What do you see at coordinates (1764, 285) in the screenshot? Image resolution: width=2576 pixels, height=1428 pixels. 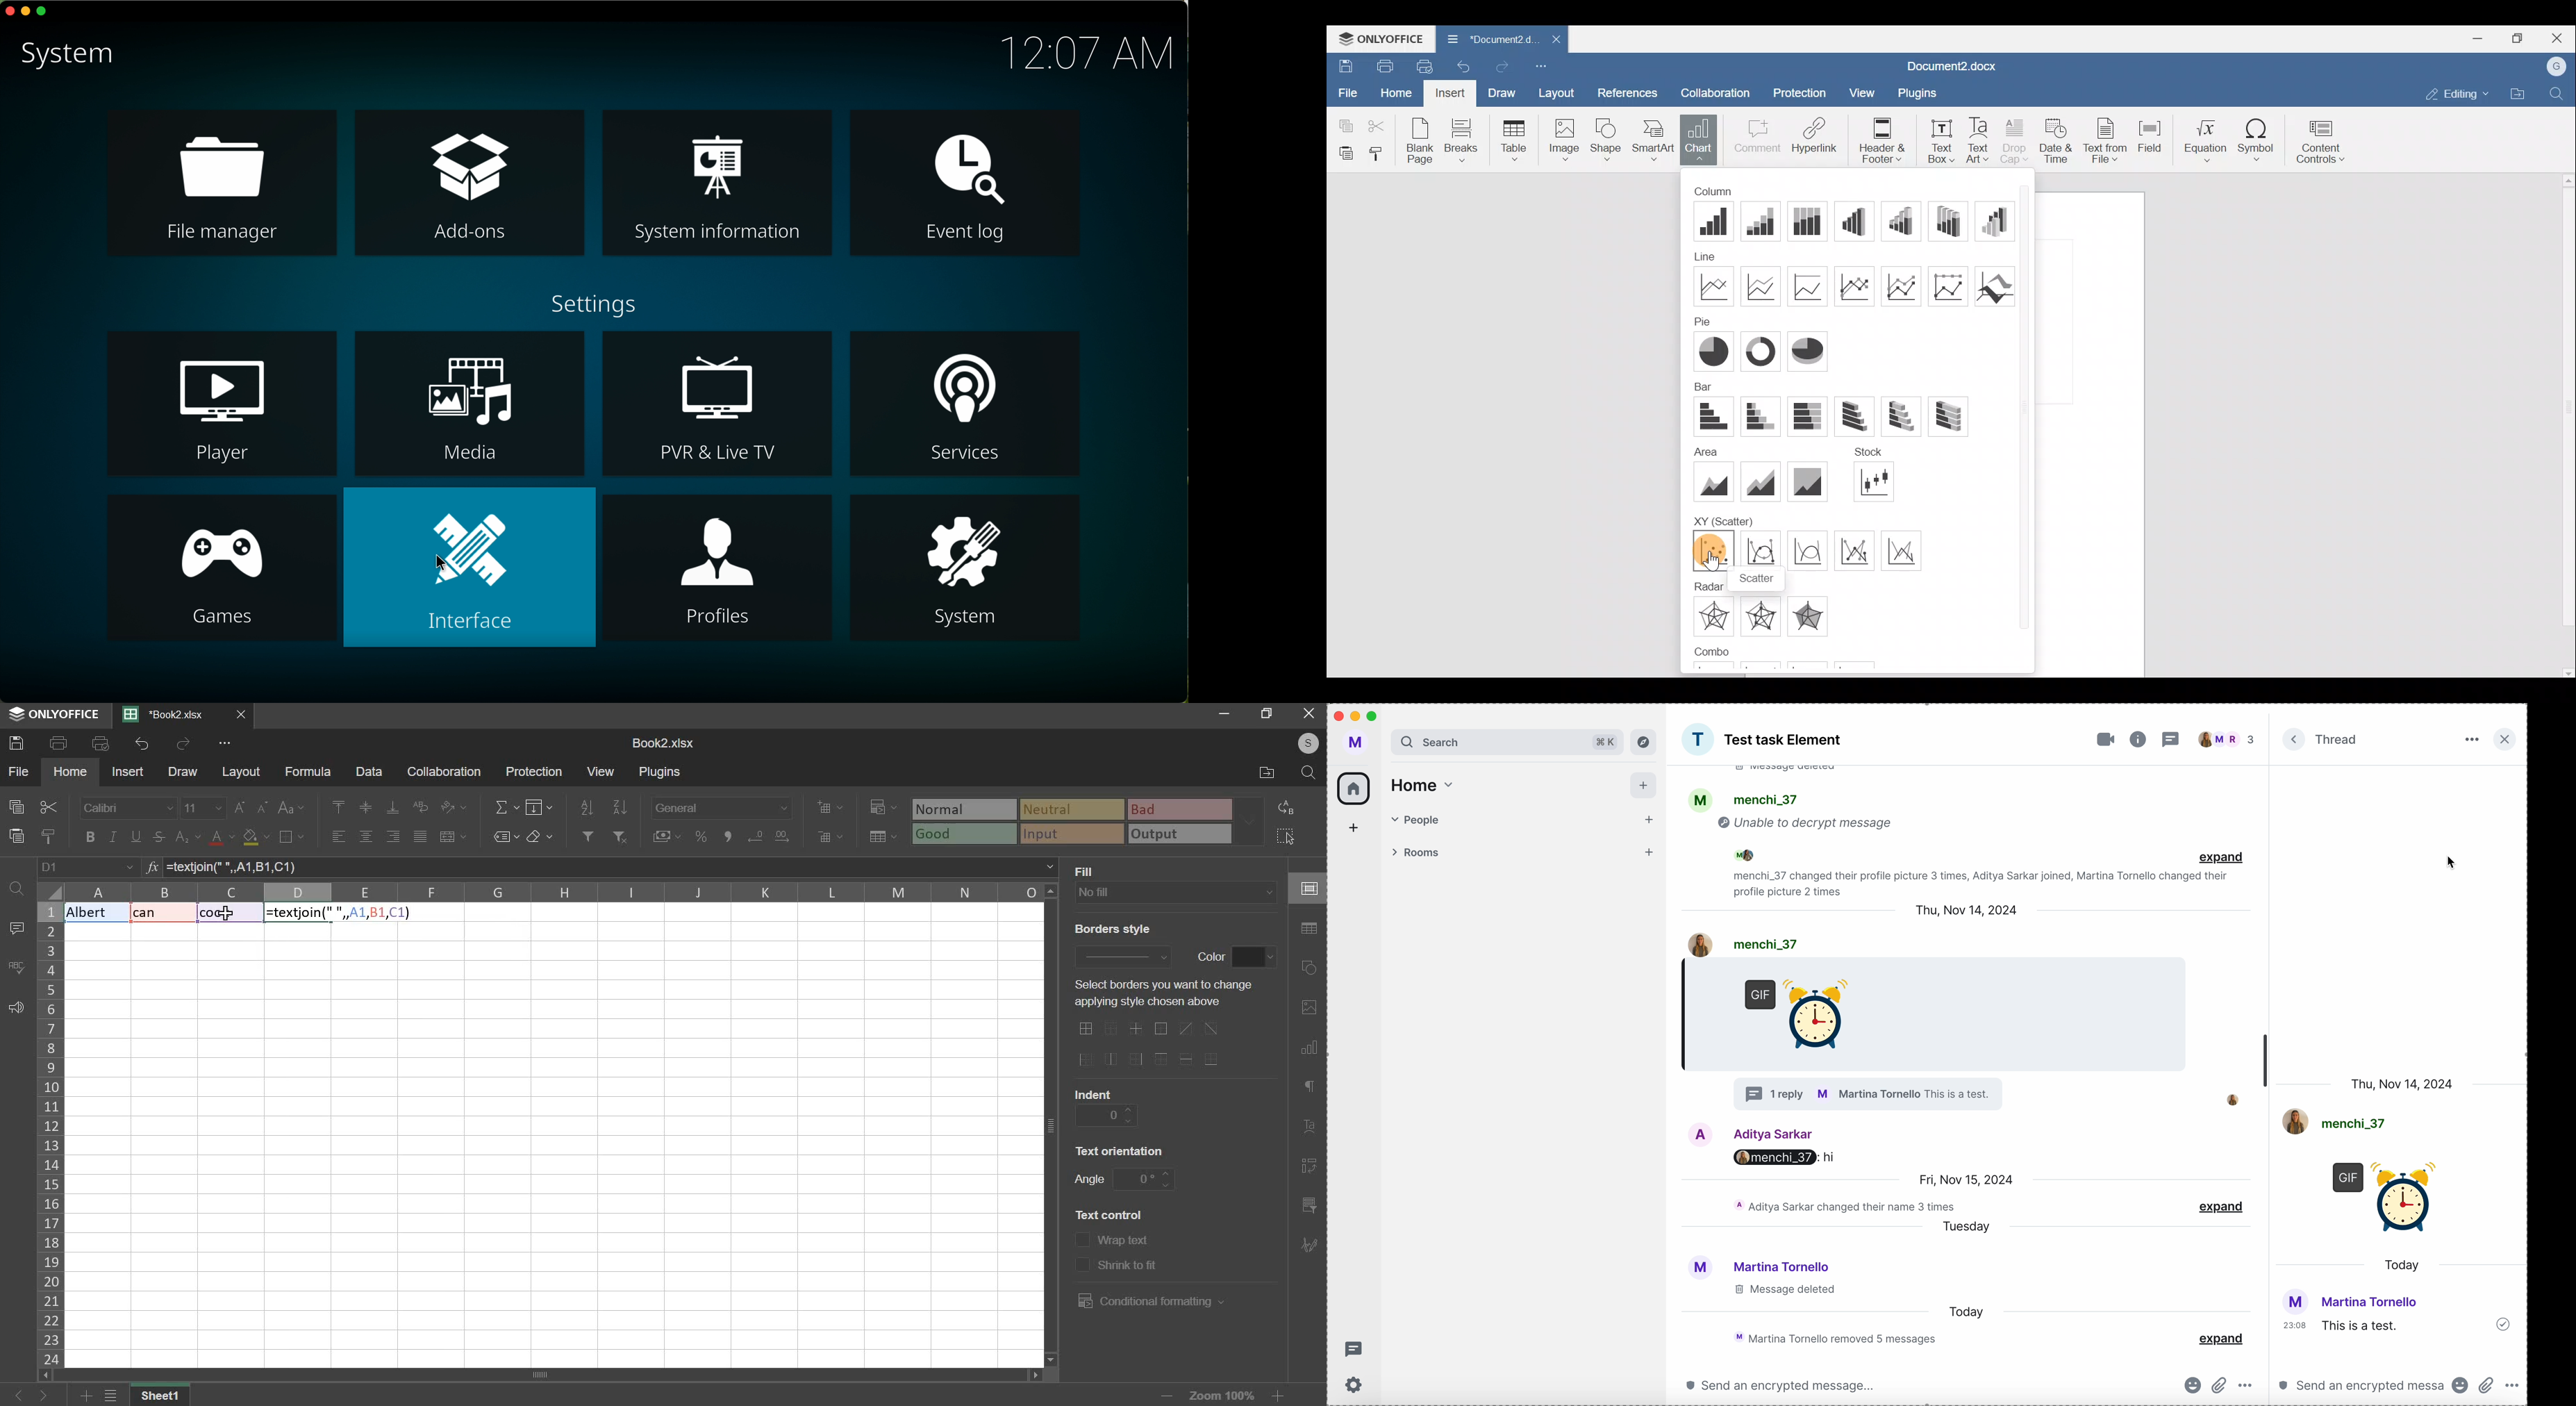 I see `Stacked line` at bounding box center [1764, 285].